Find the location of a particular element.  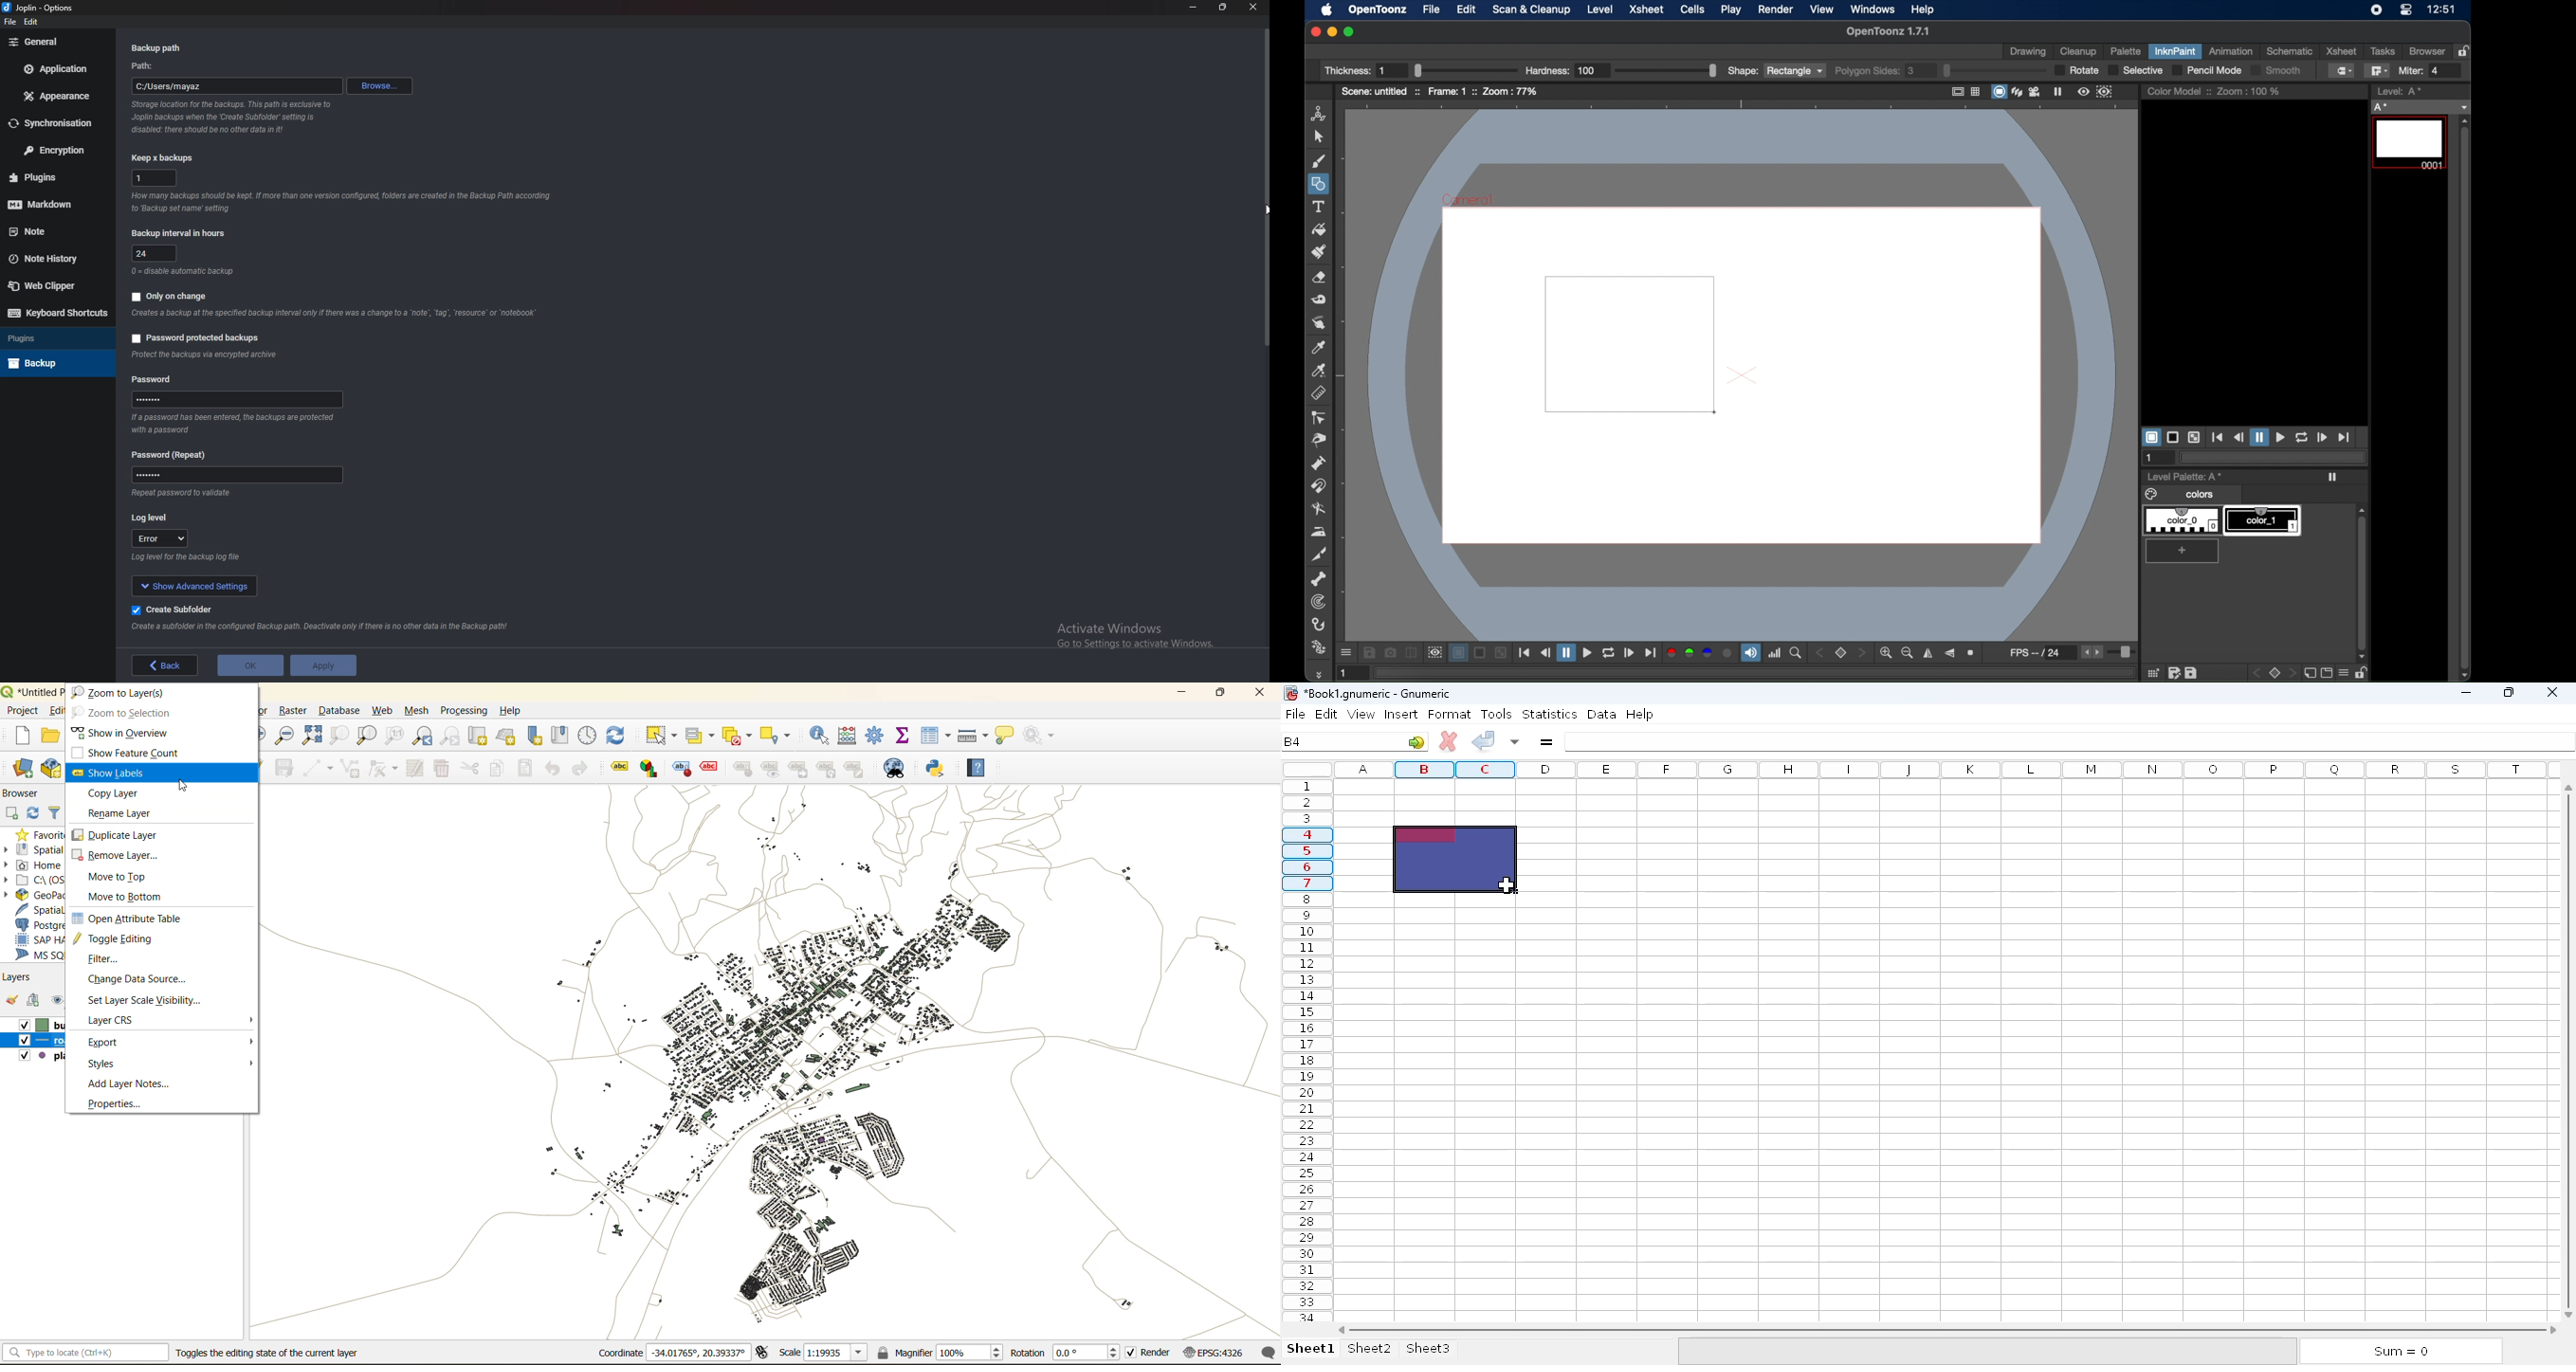

brush tool is located at coordinates (1319, 162).